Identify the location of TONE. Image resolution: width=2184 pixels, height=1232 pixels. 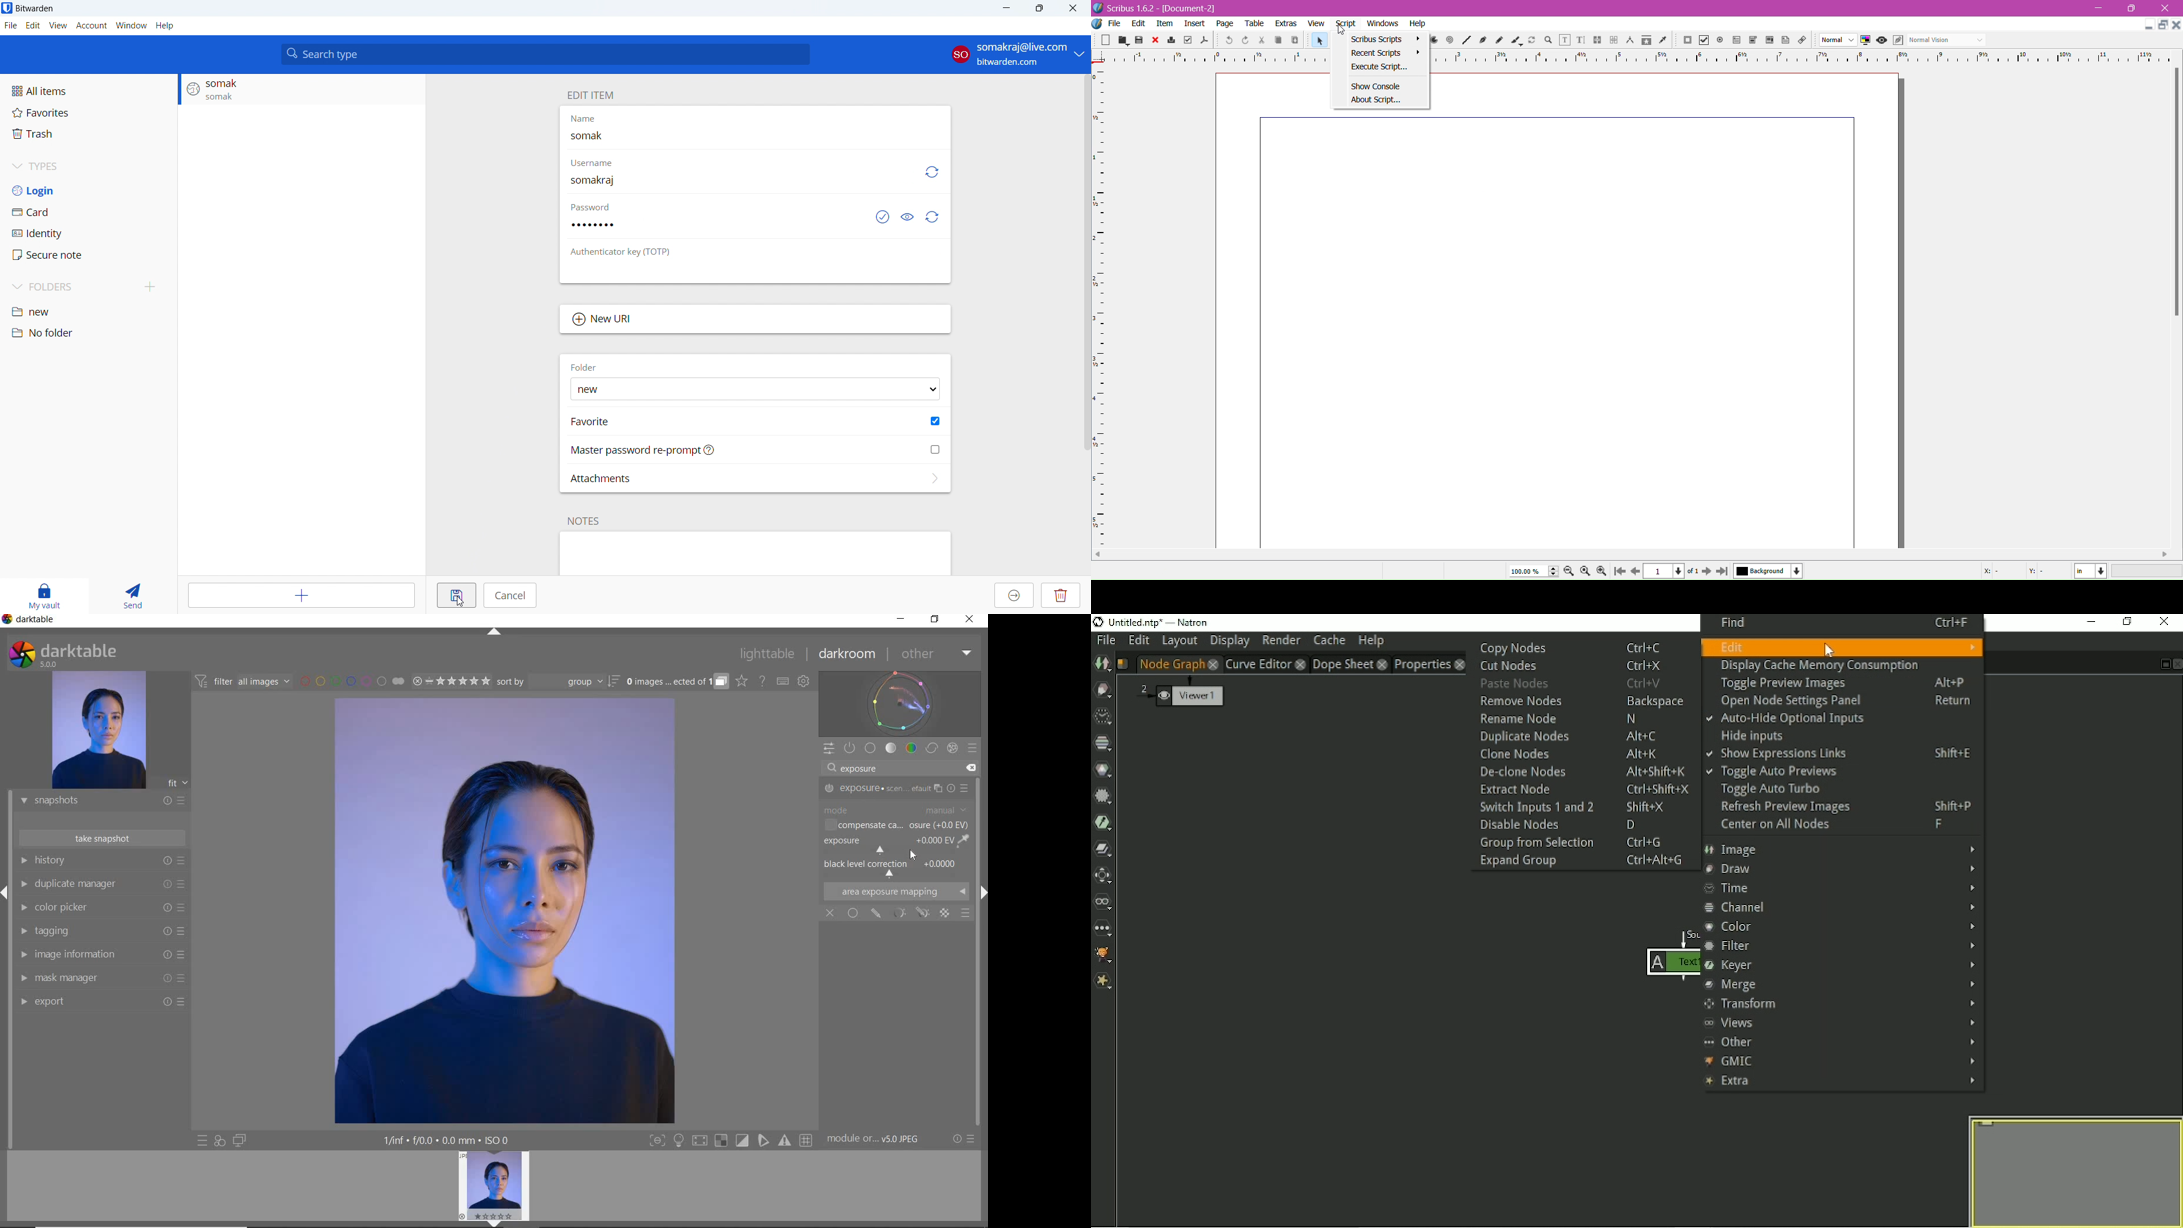
(892, 748).